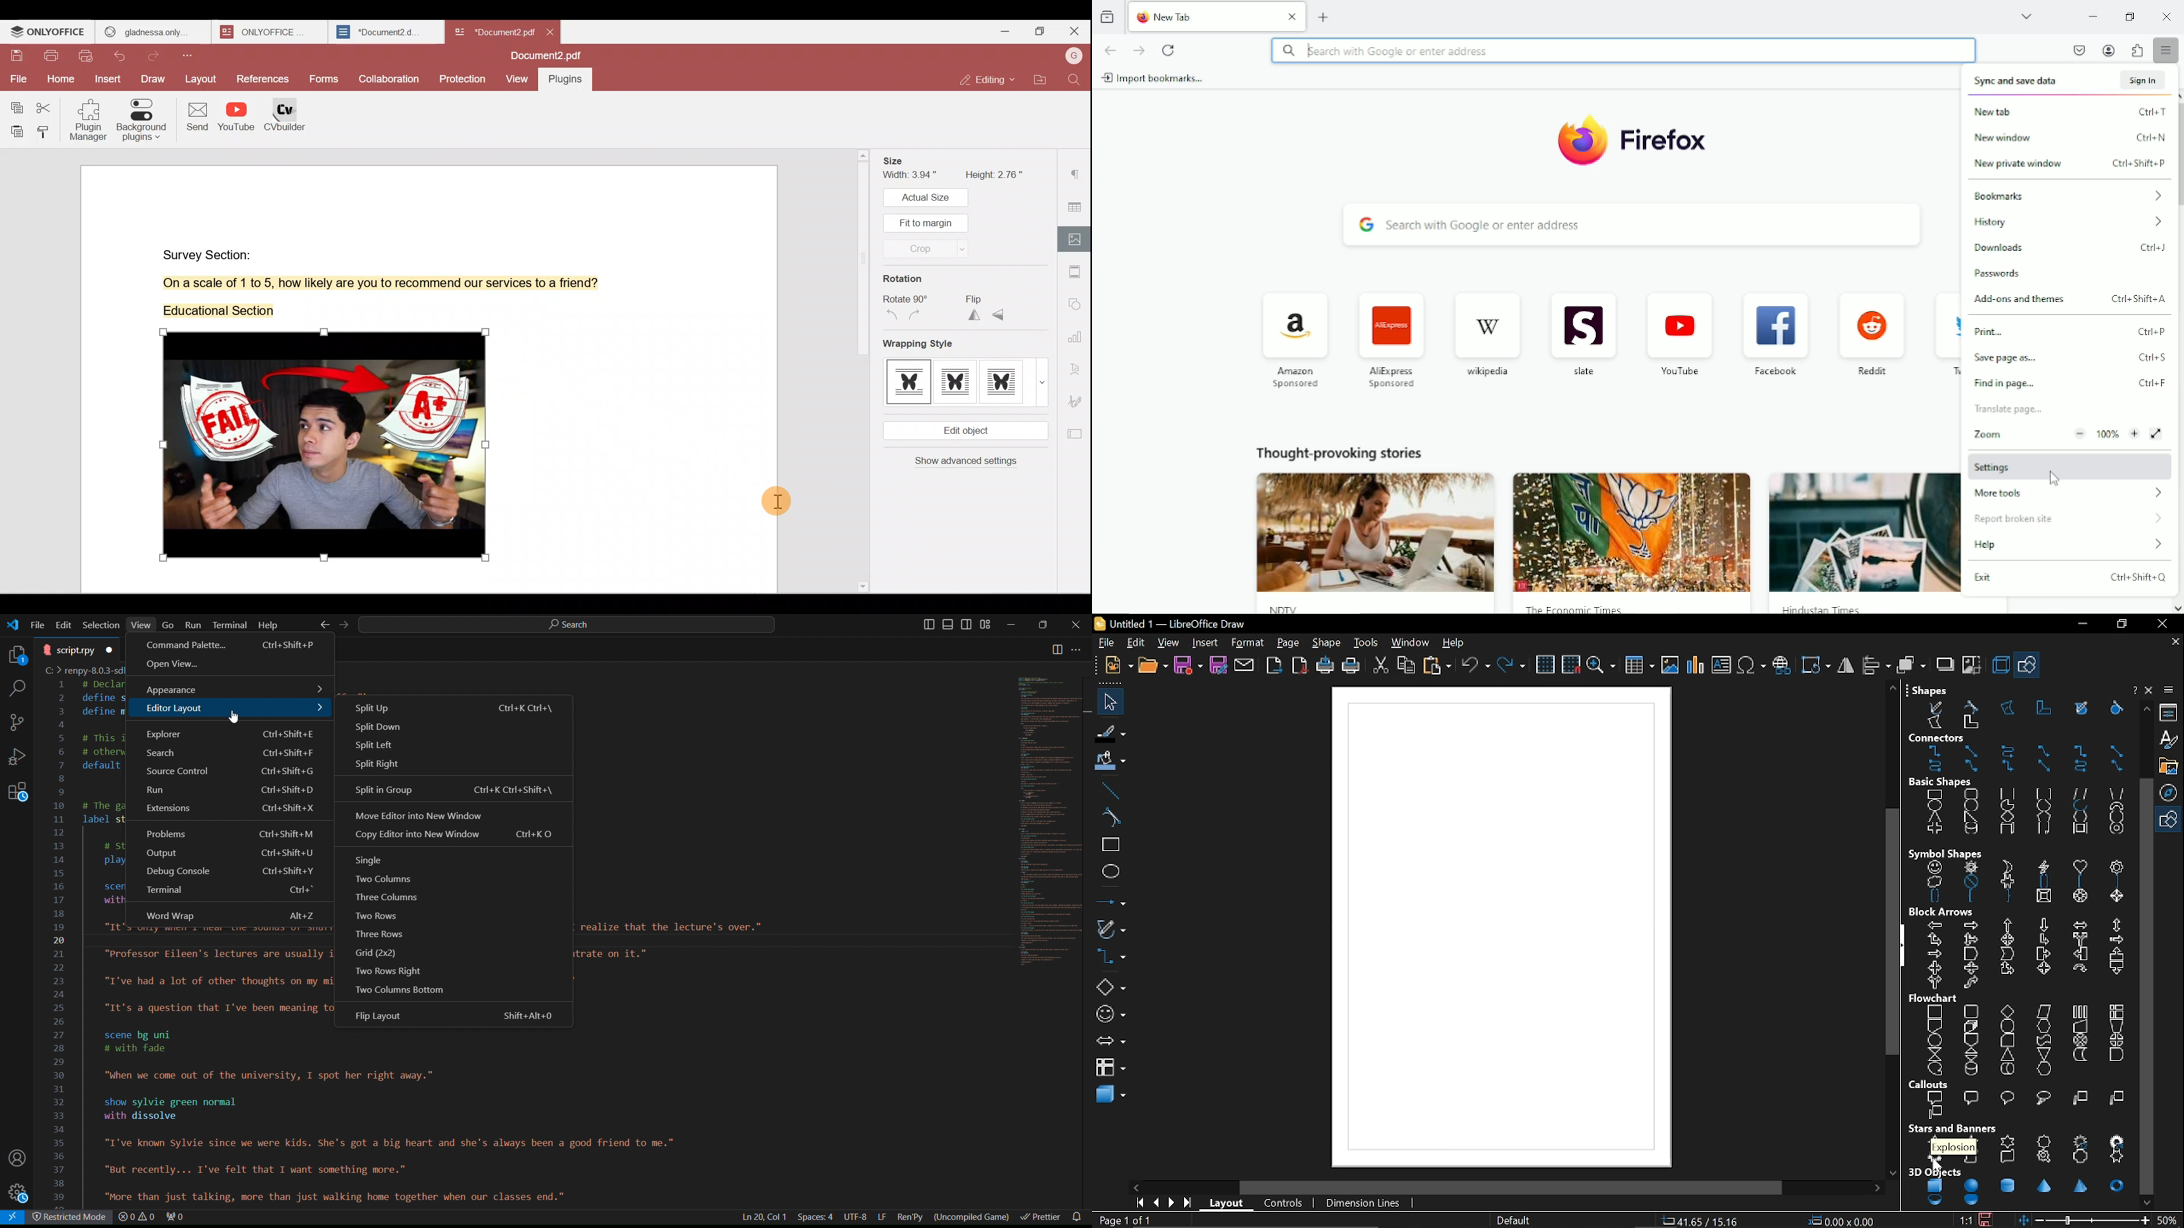 Image resolution: width=2184 pixels, height=1232 pixels. Describe the element at coordinates (2071, 383) in the screenshot. I see `find in page` at that location.